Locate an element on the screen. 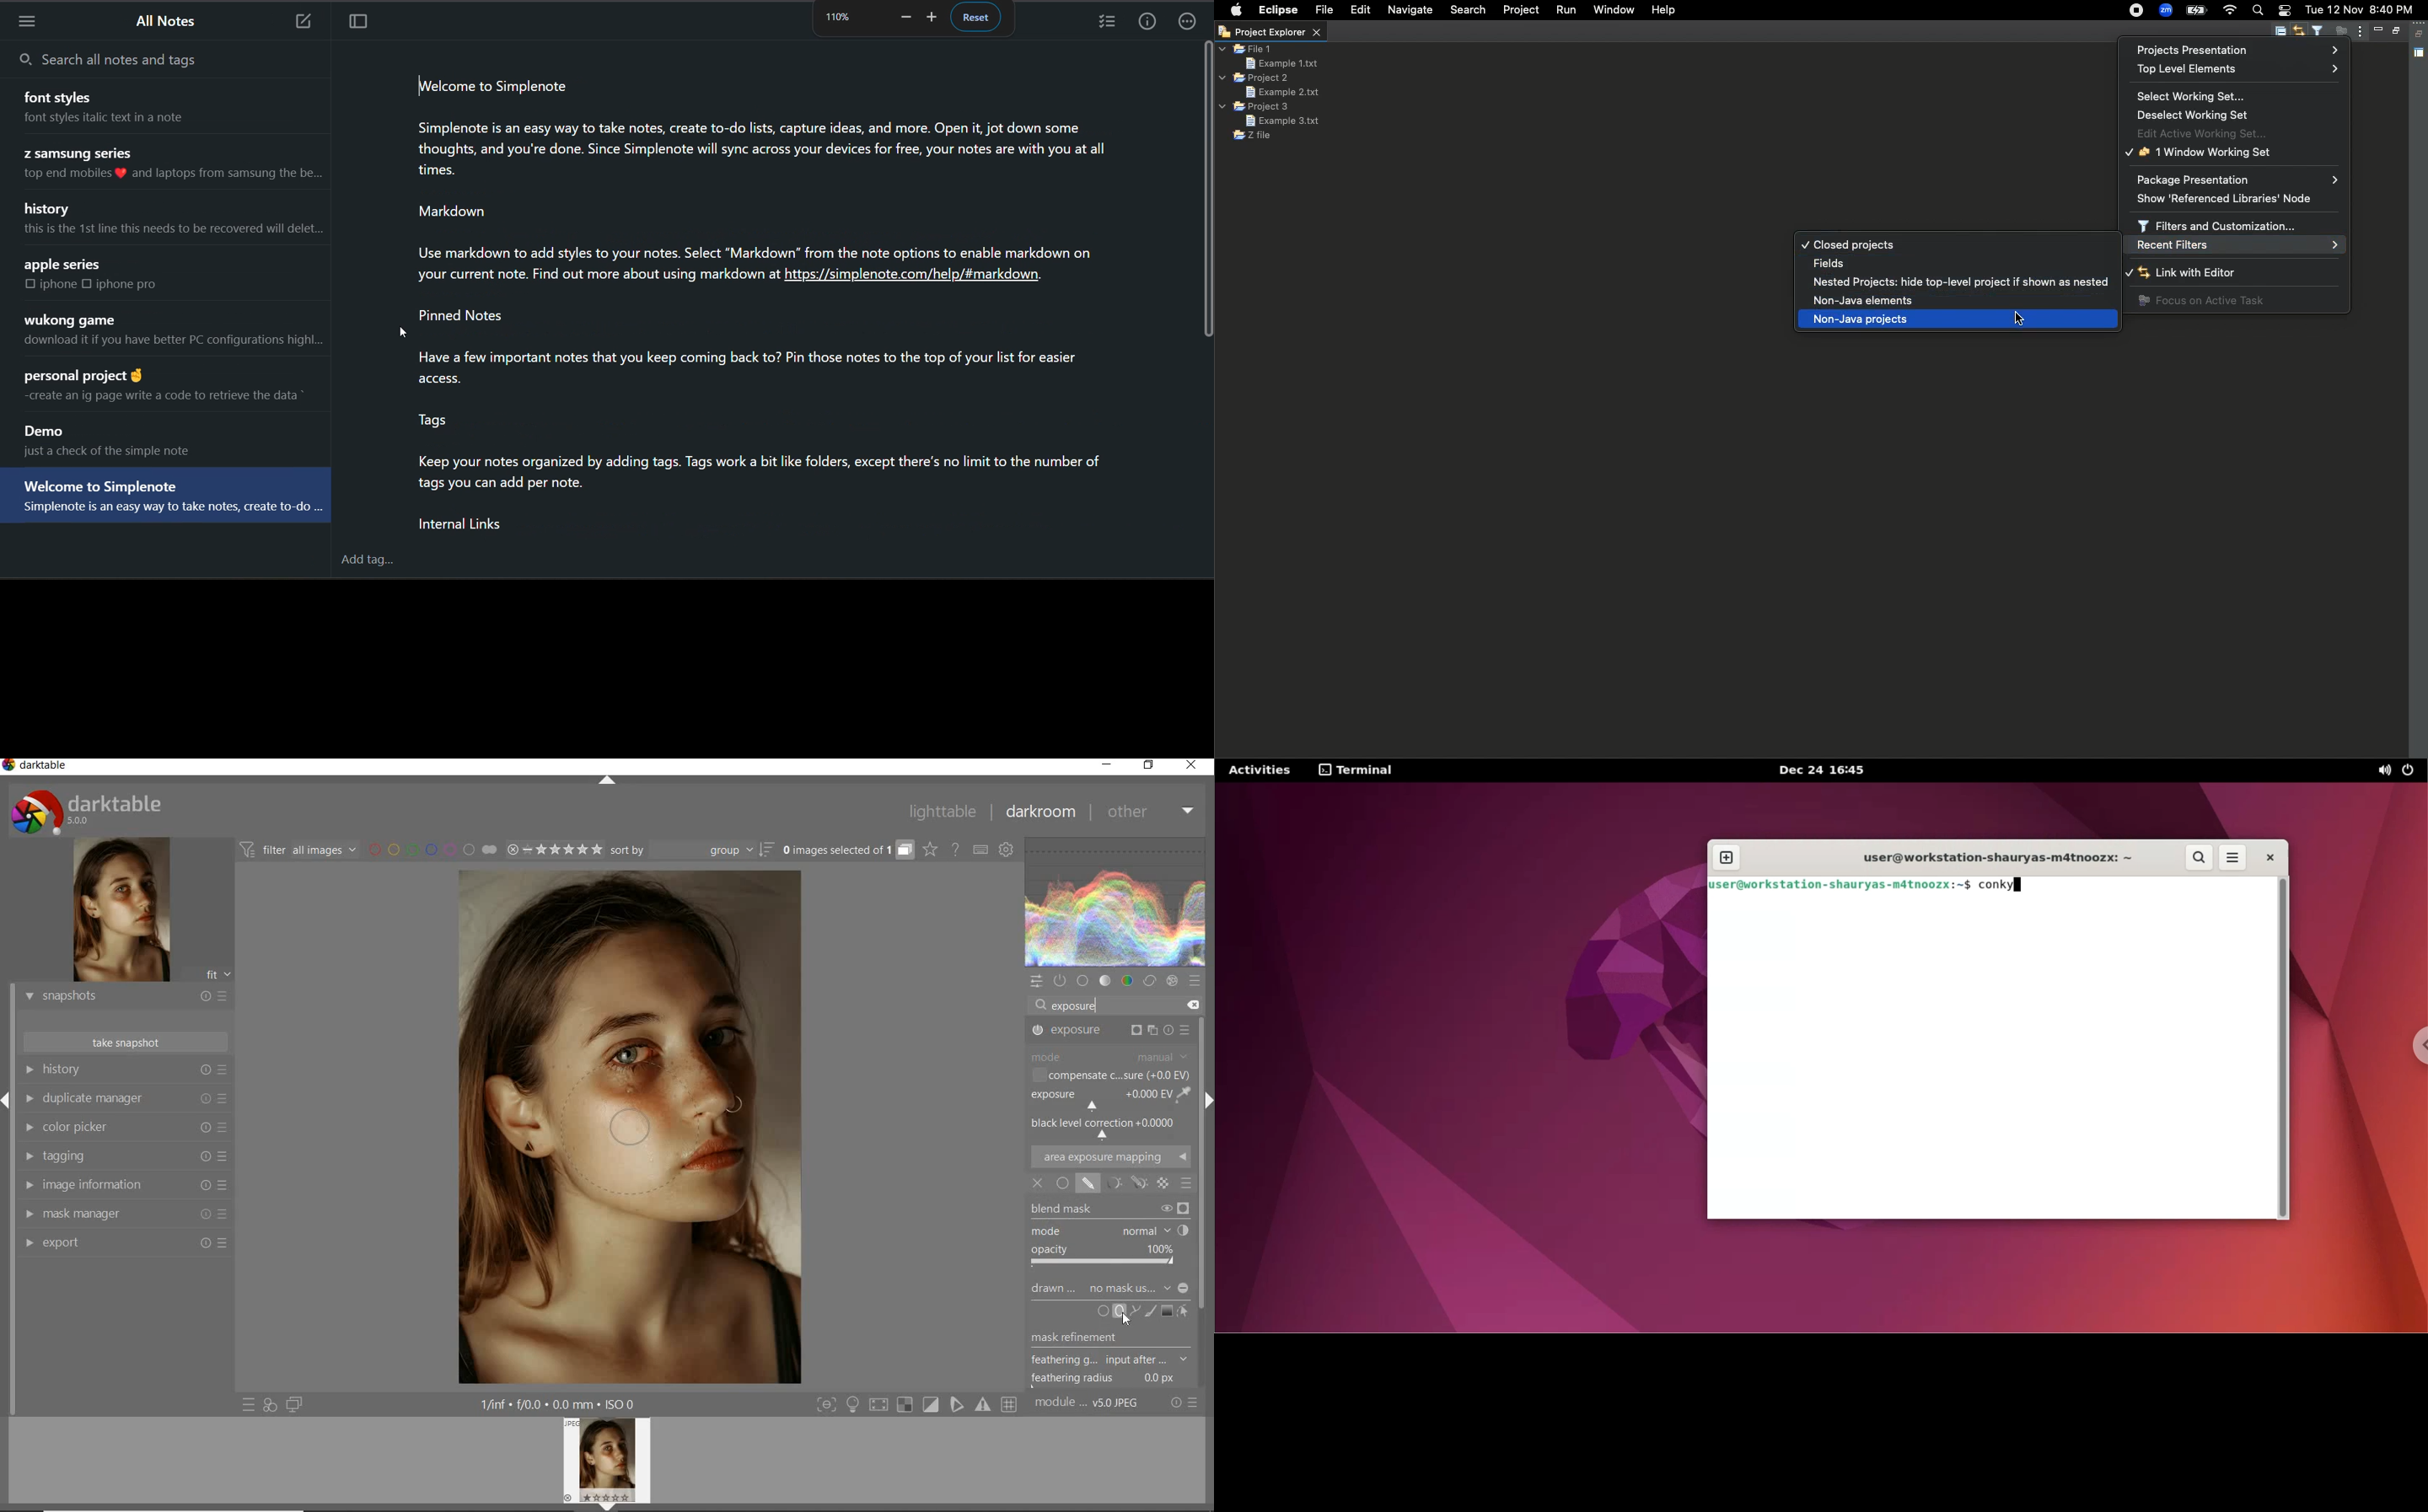 The width and height of the screenshot is (2436, 1512). DRAWN MASK is located at coordinates (1110, 1289).